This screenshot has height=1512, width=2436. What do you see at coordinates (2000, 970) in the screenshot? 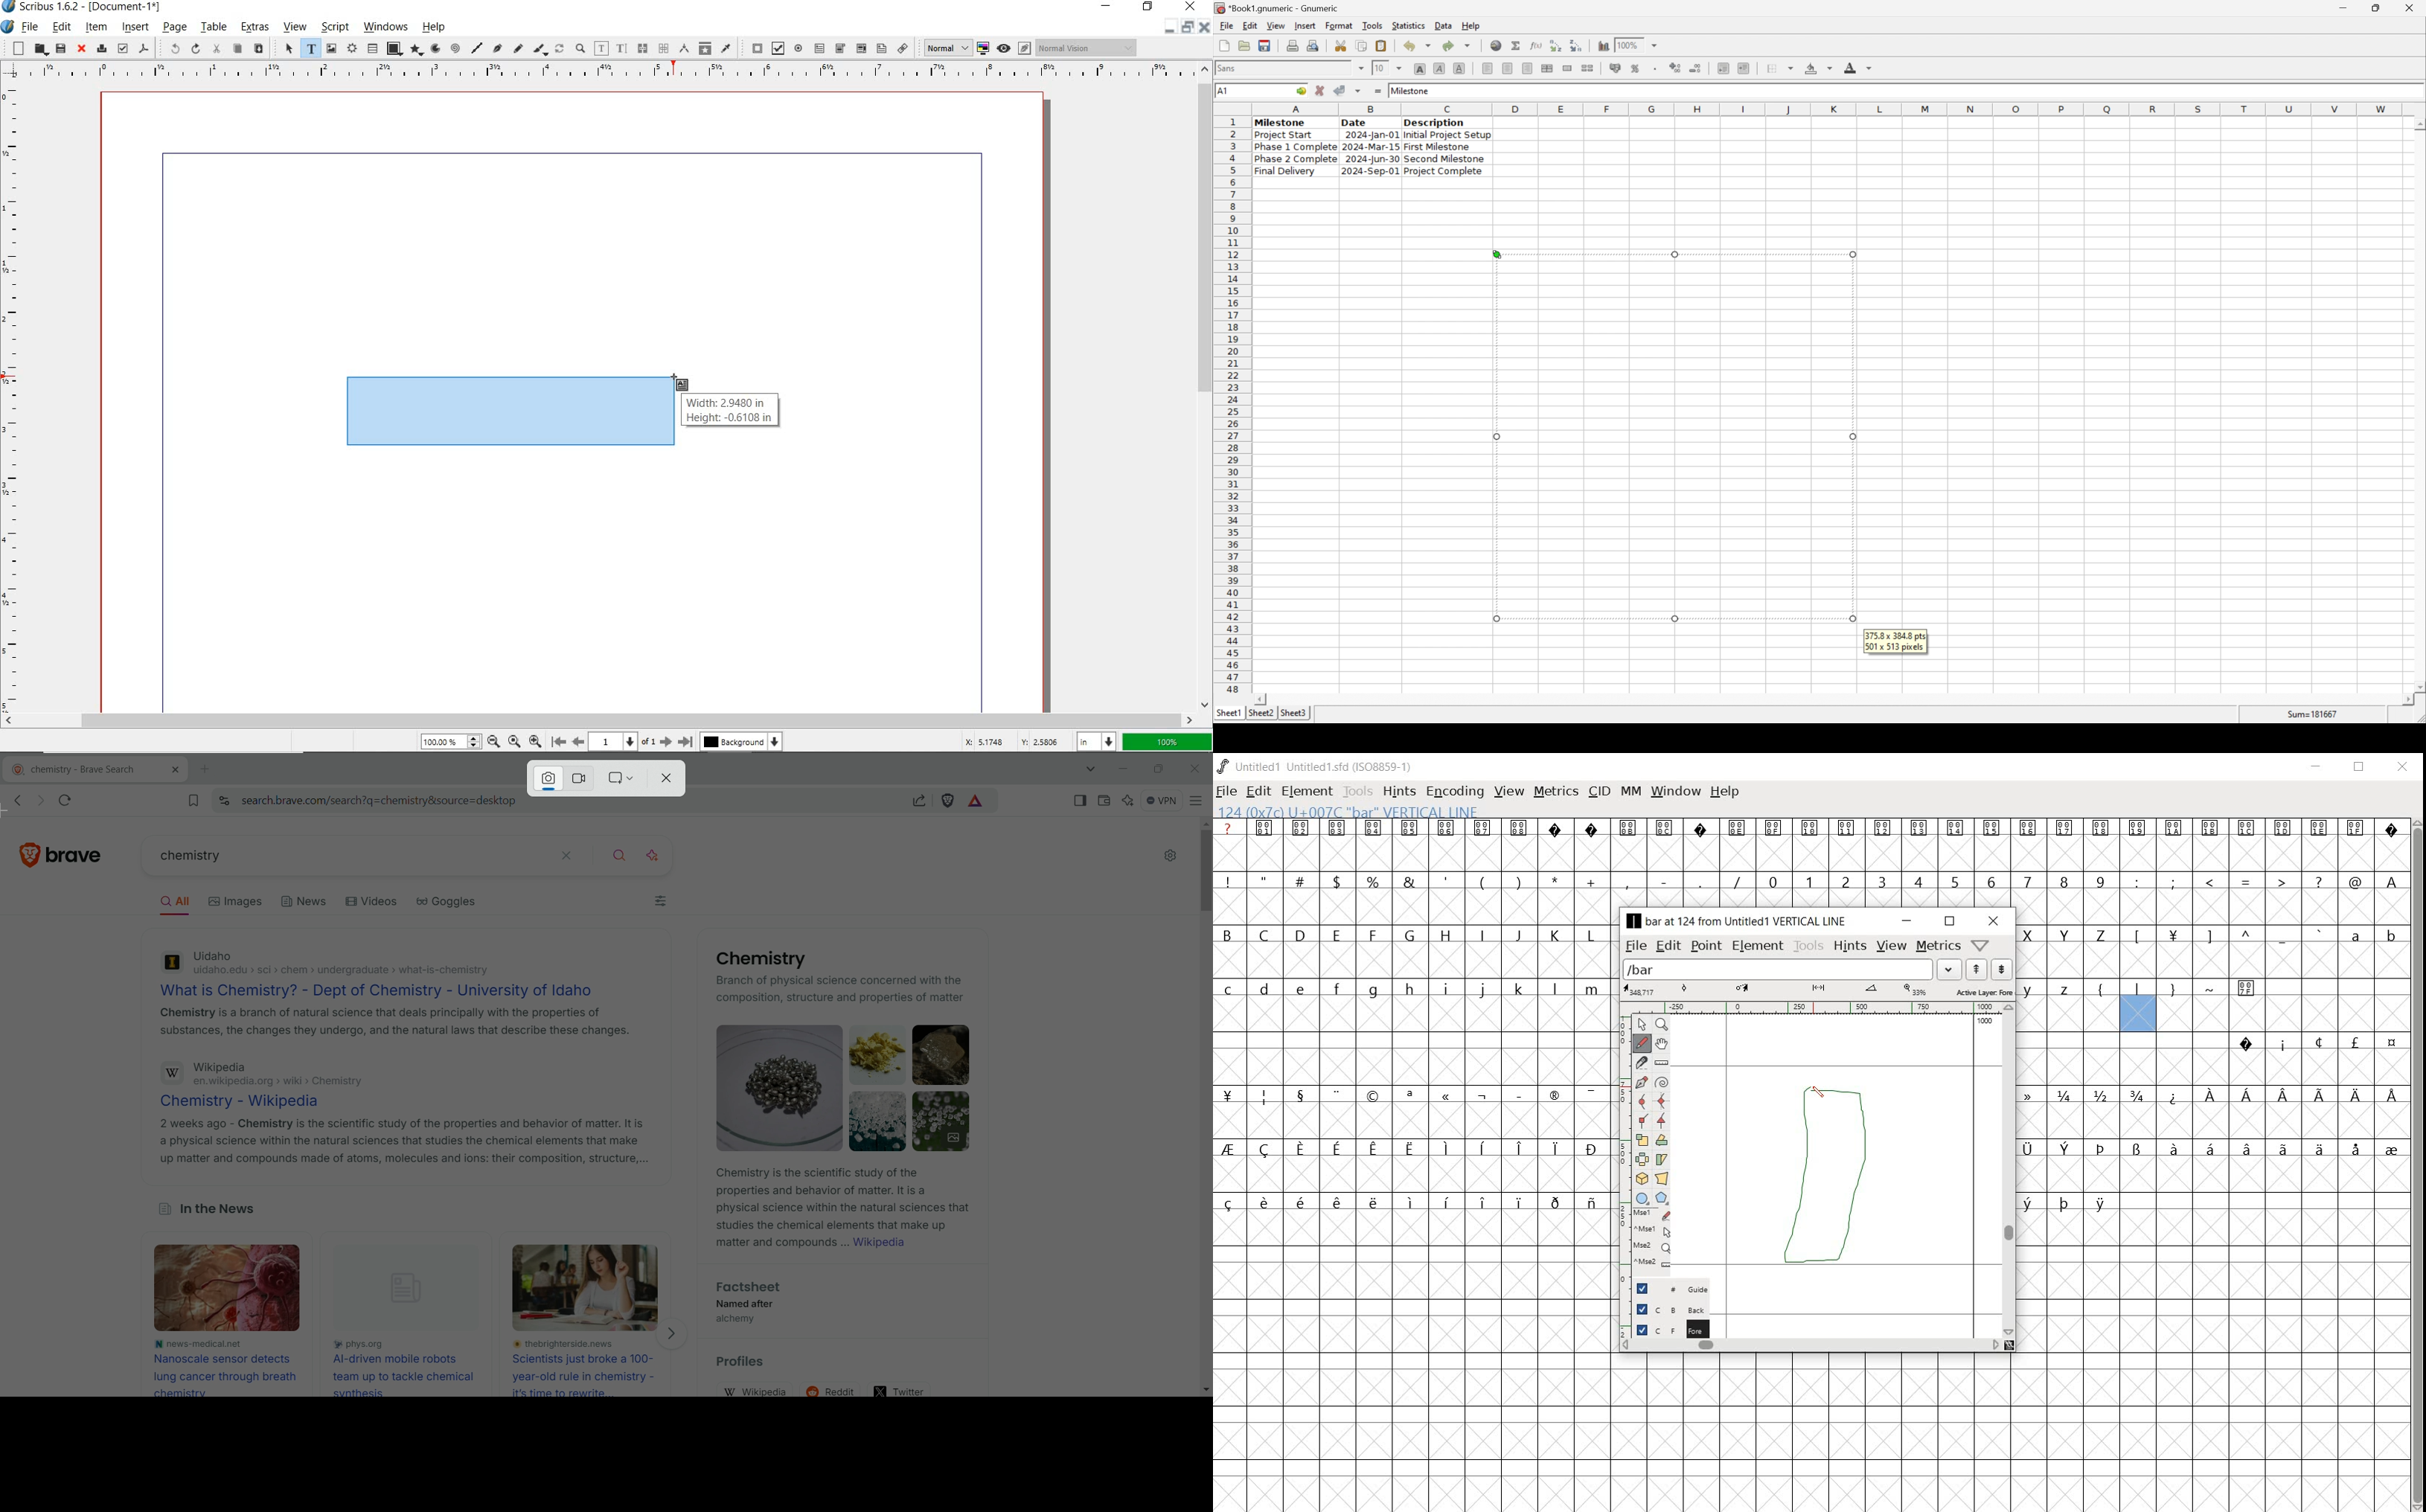
I see `show the next word list` at bounding box center [2000, 970].